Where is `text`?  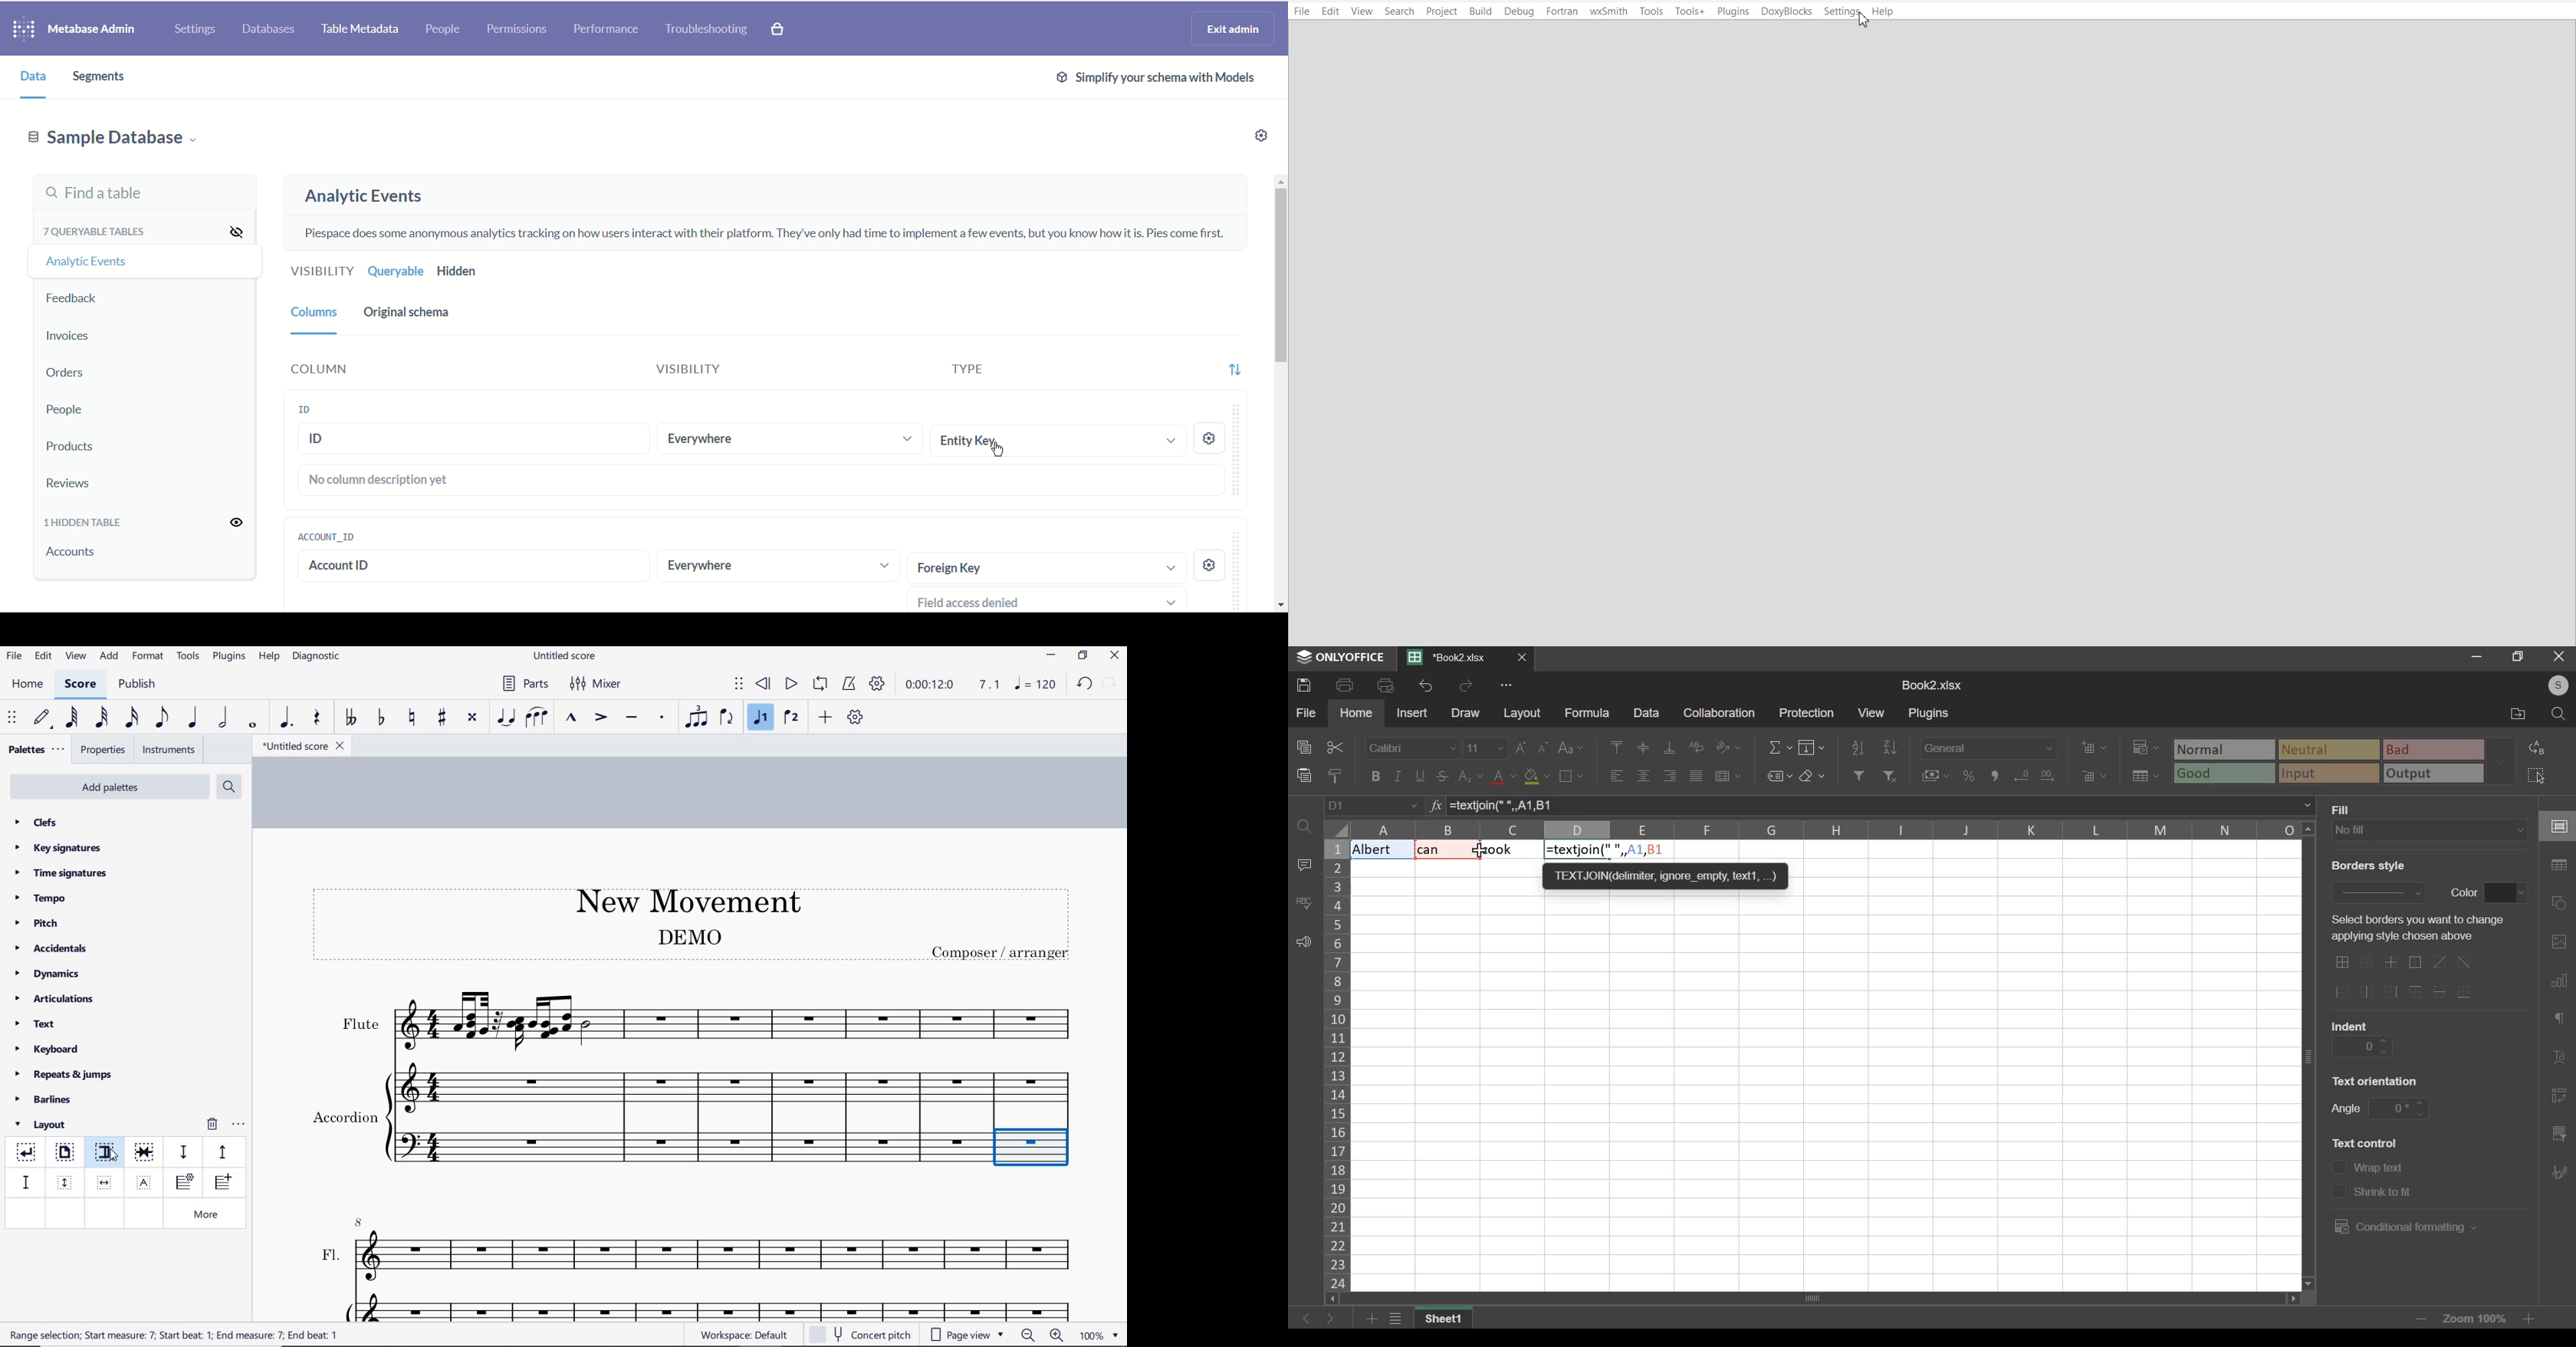
text is located at coordinates (360, 1024).